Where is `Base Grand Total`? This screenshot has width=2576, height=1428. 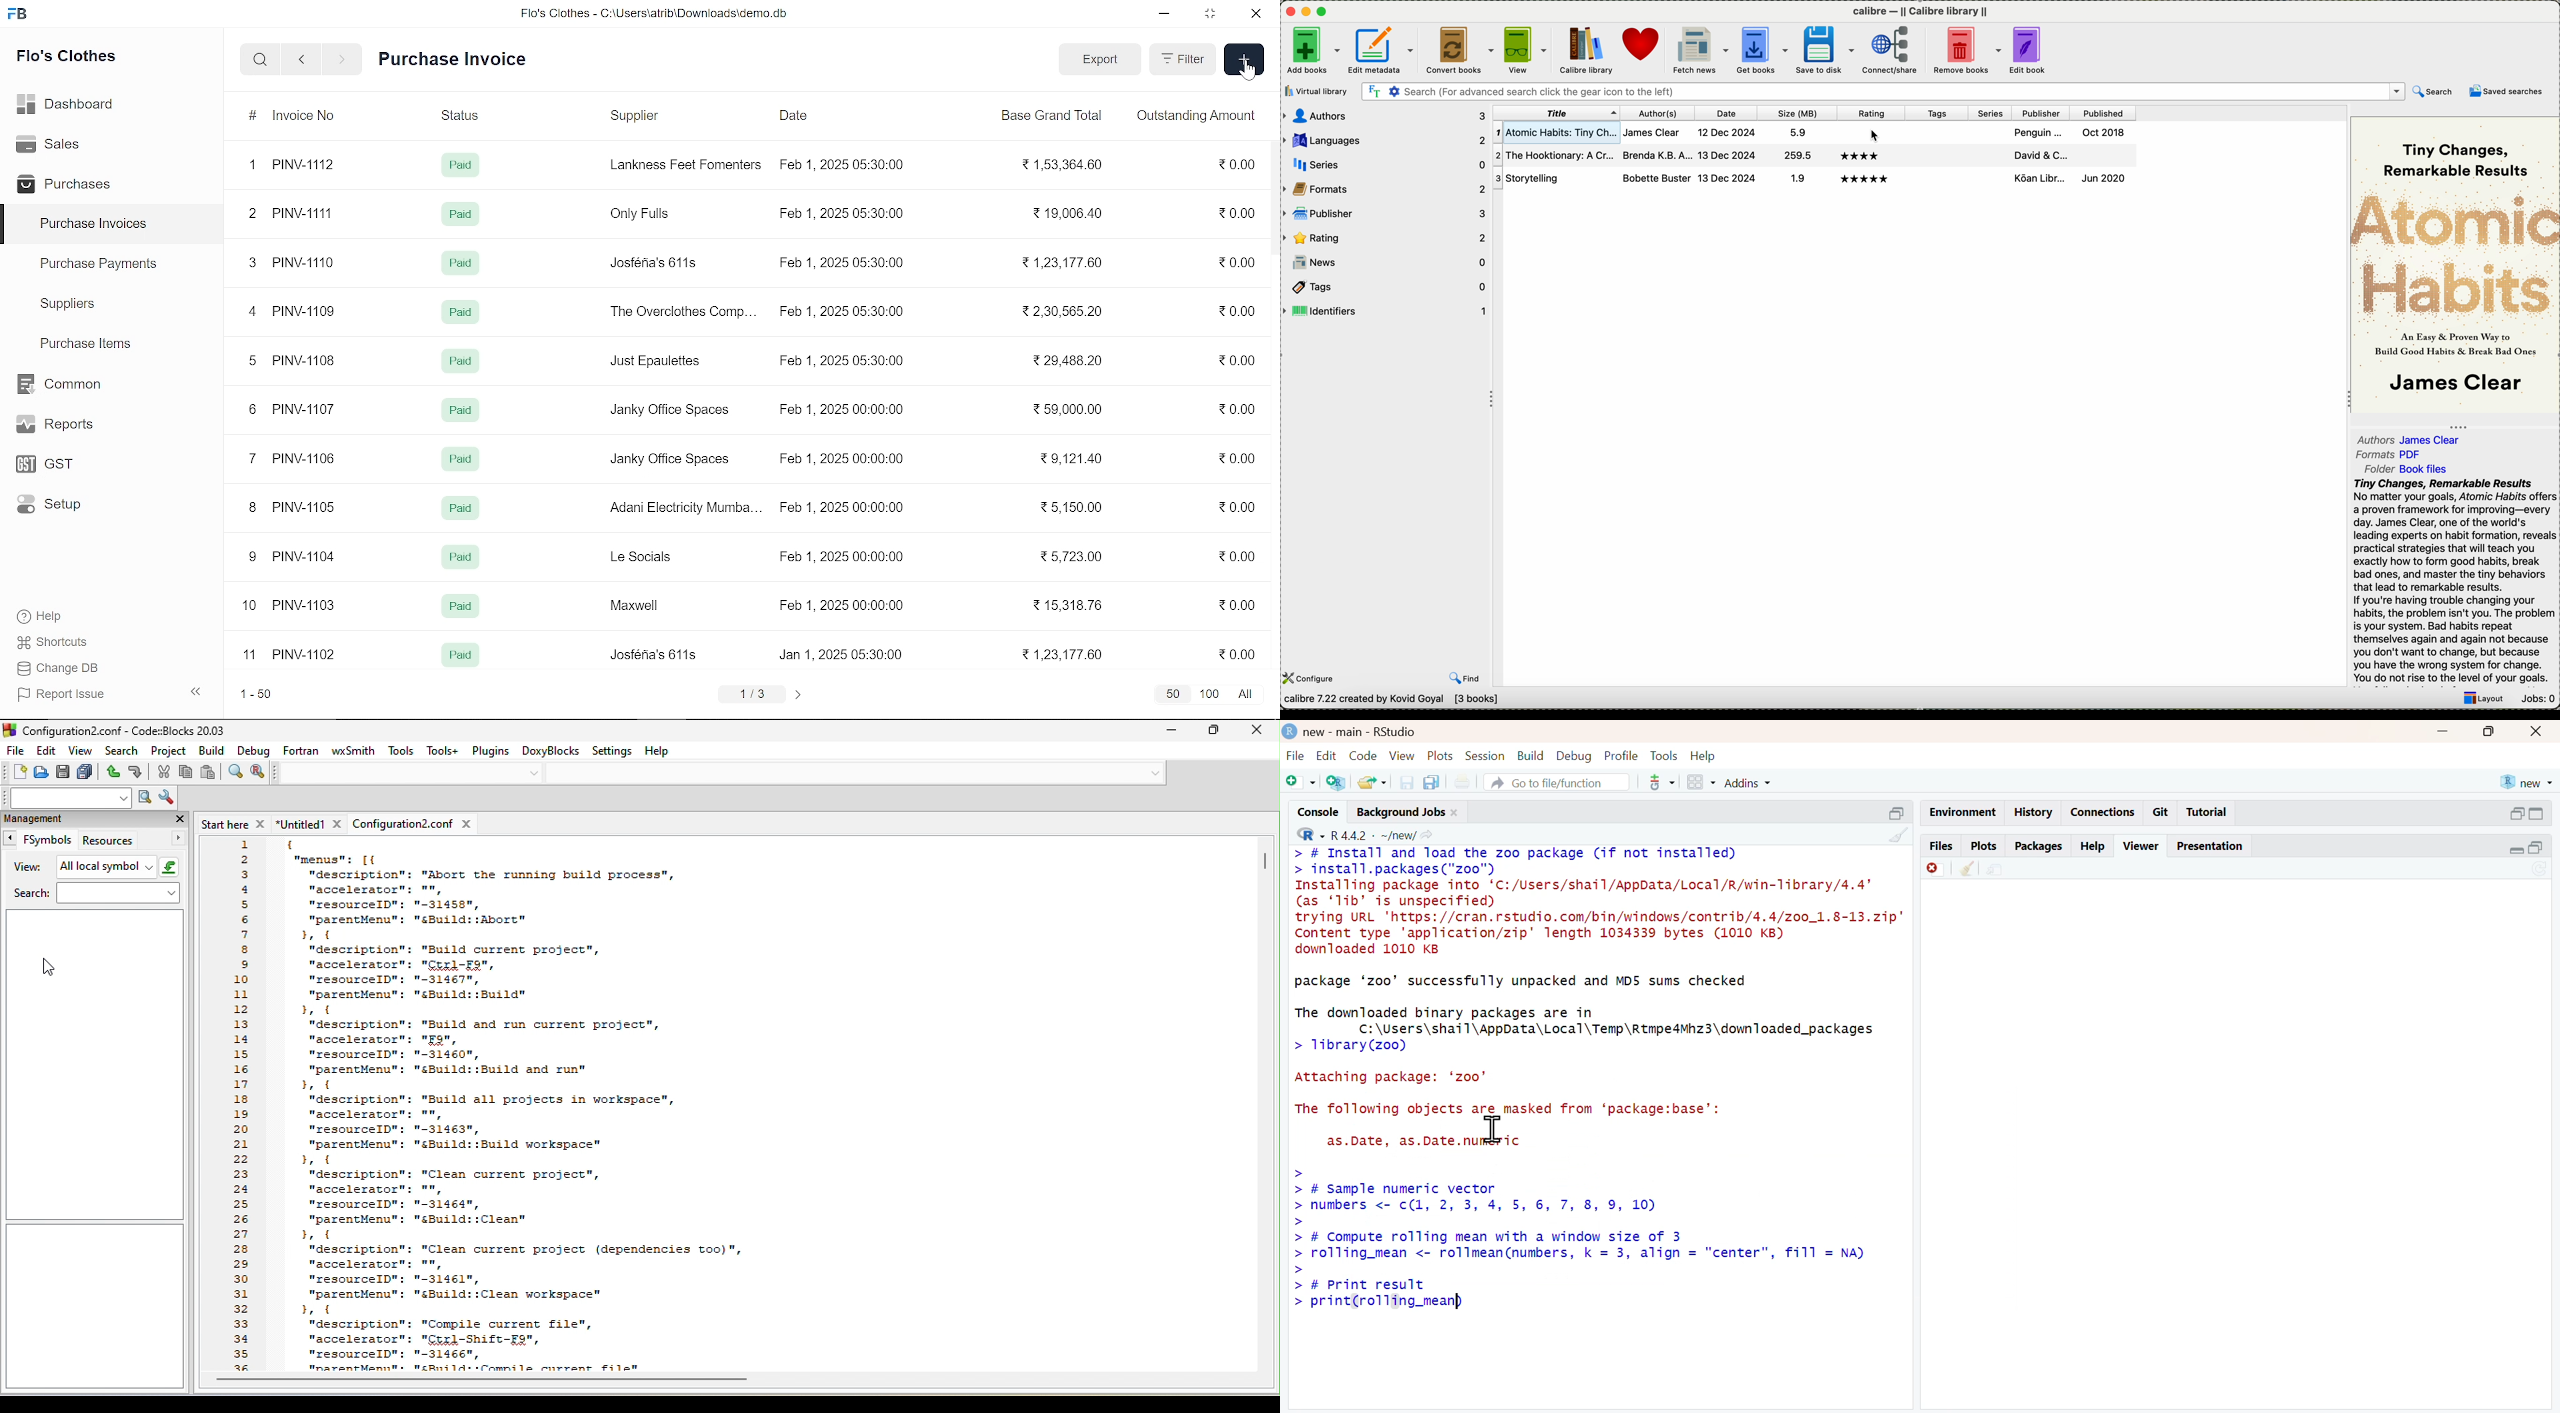
Base Grand Total is located at coordinates (1047, 117).